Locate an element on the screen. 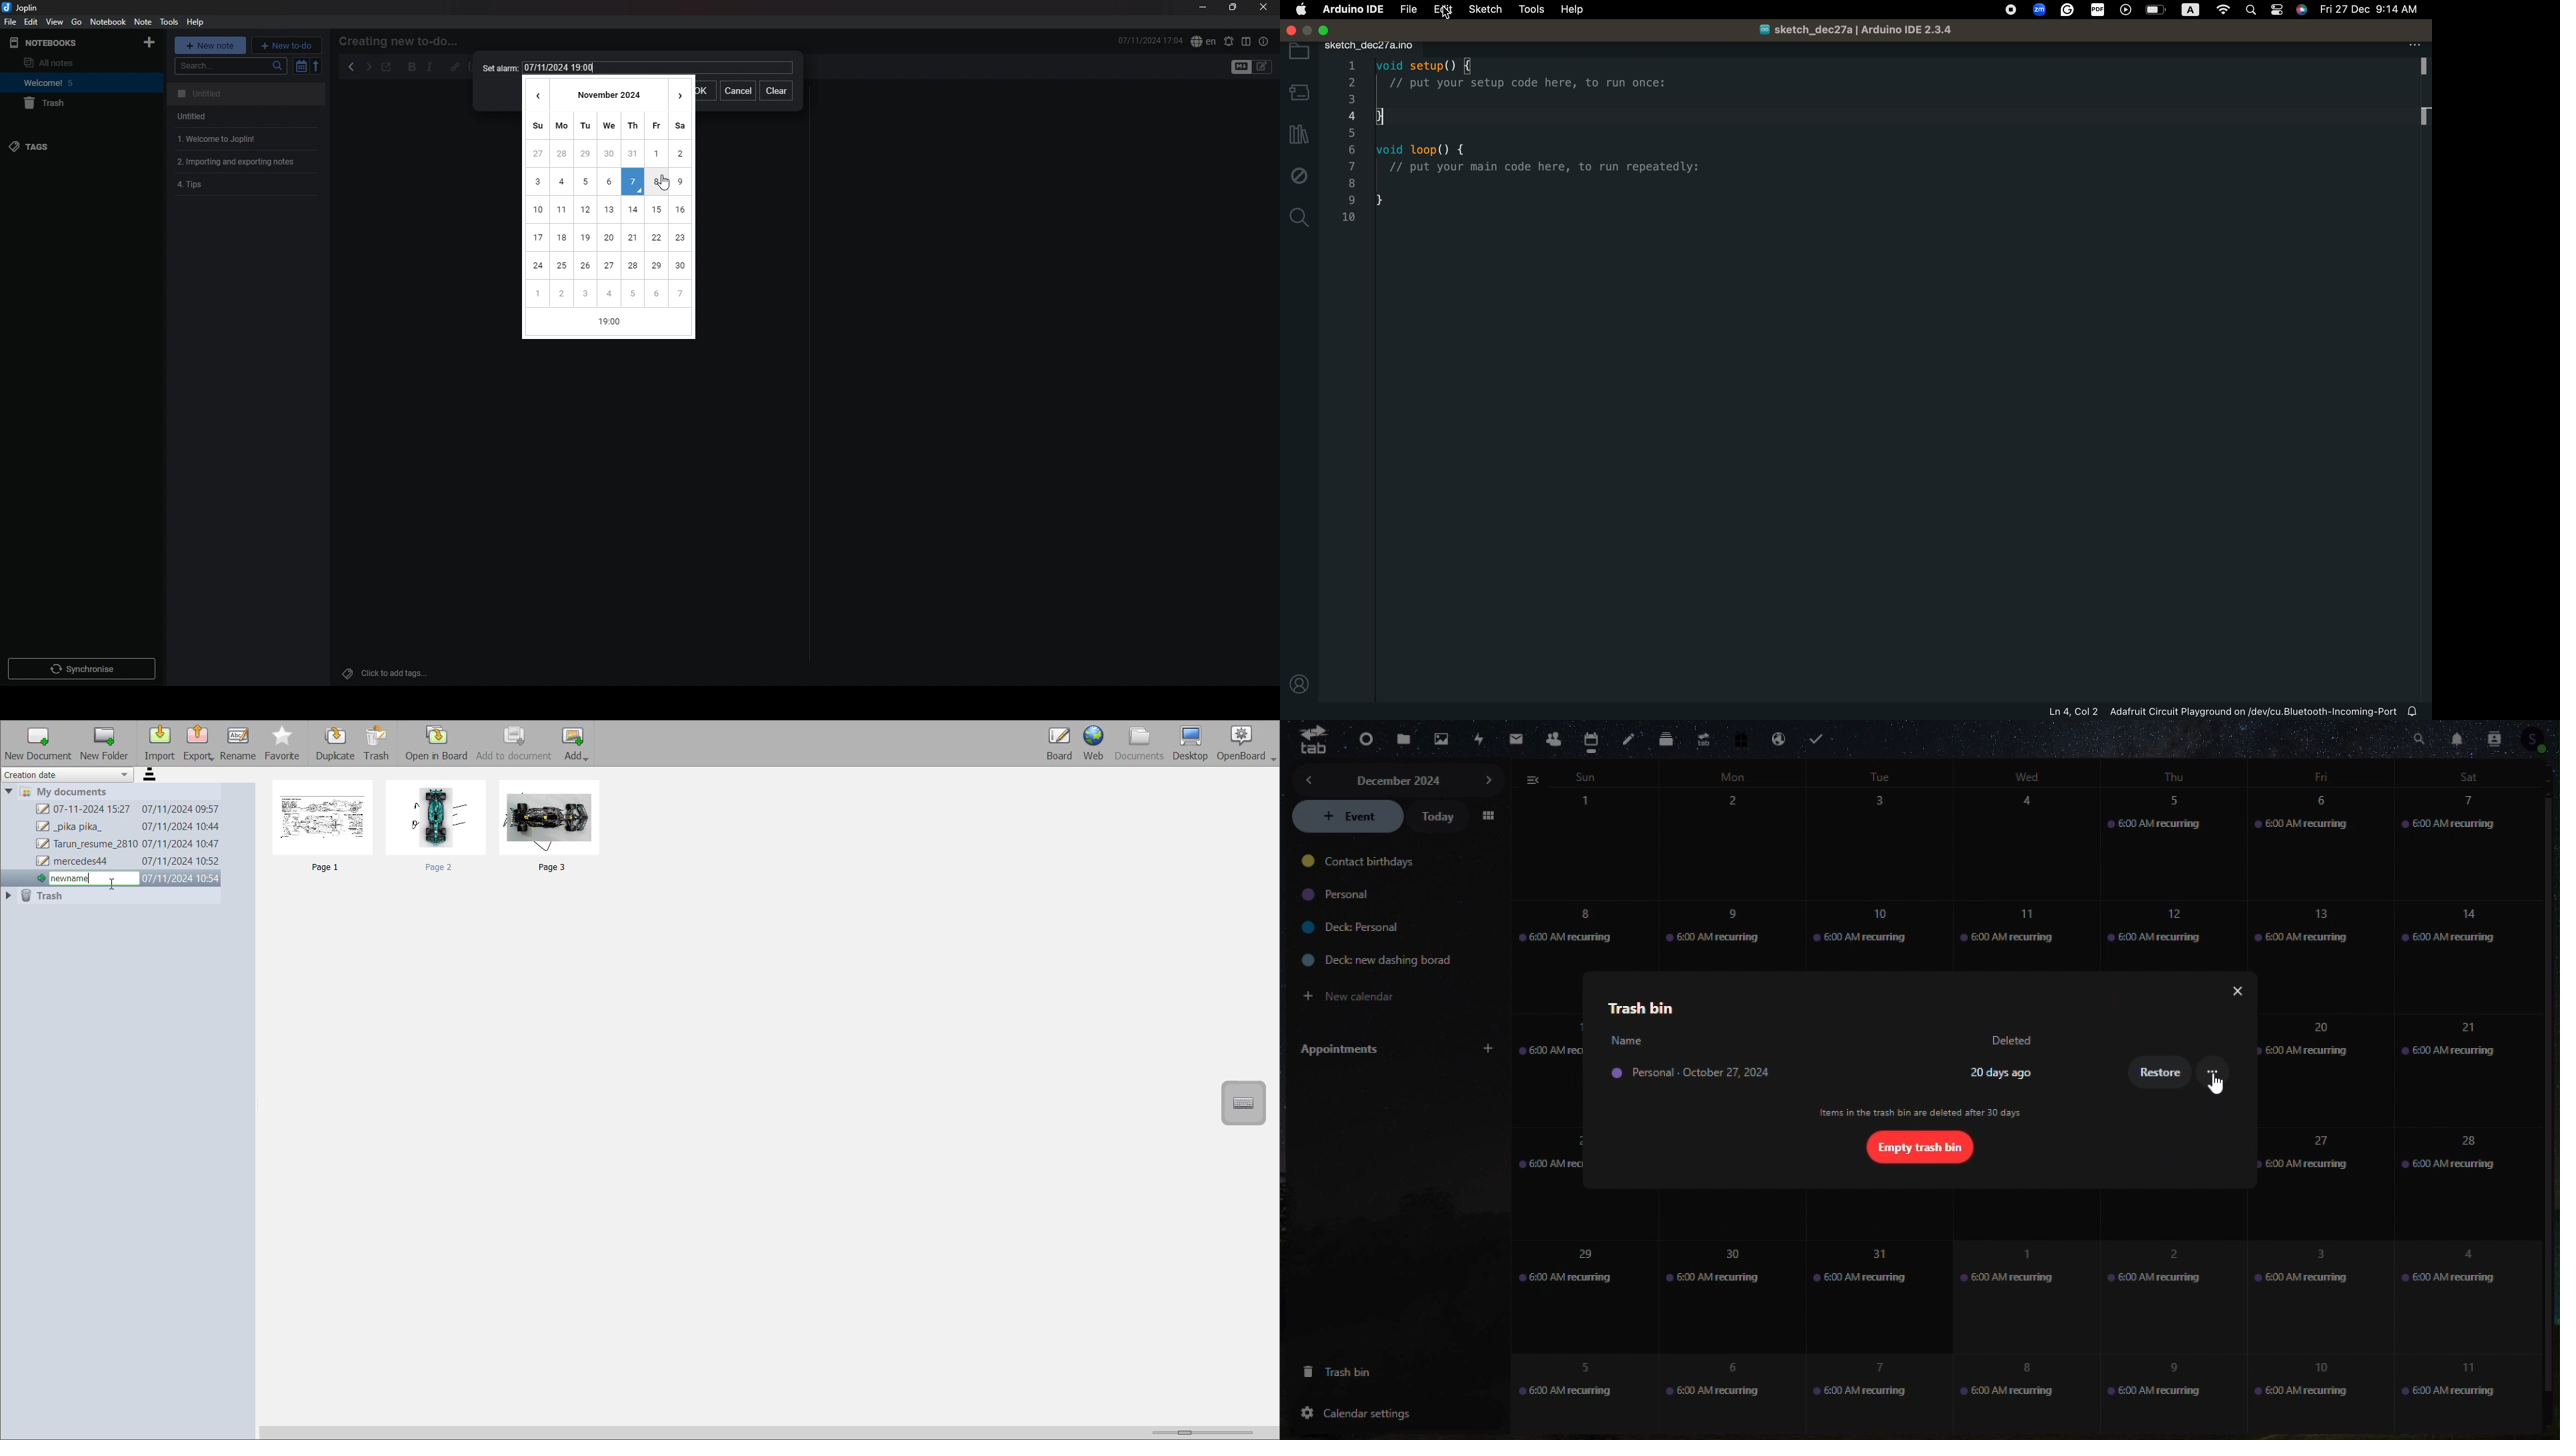  deck is located at coordinates (1665, 739).